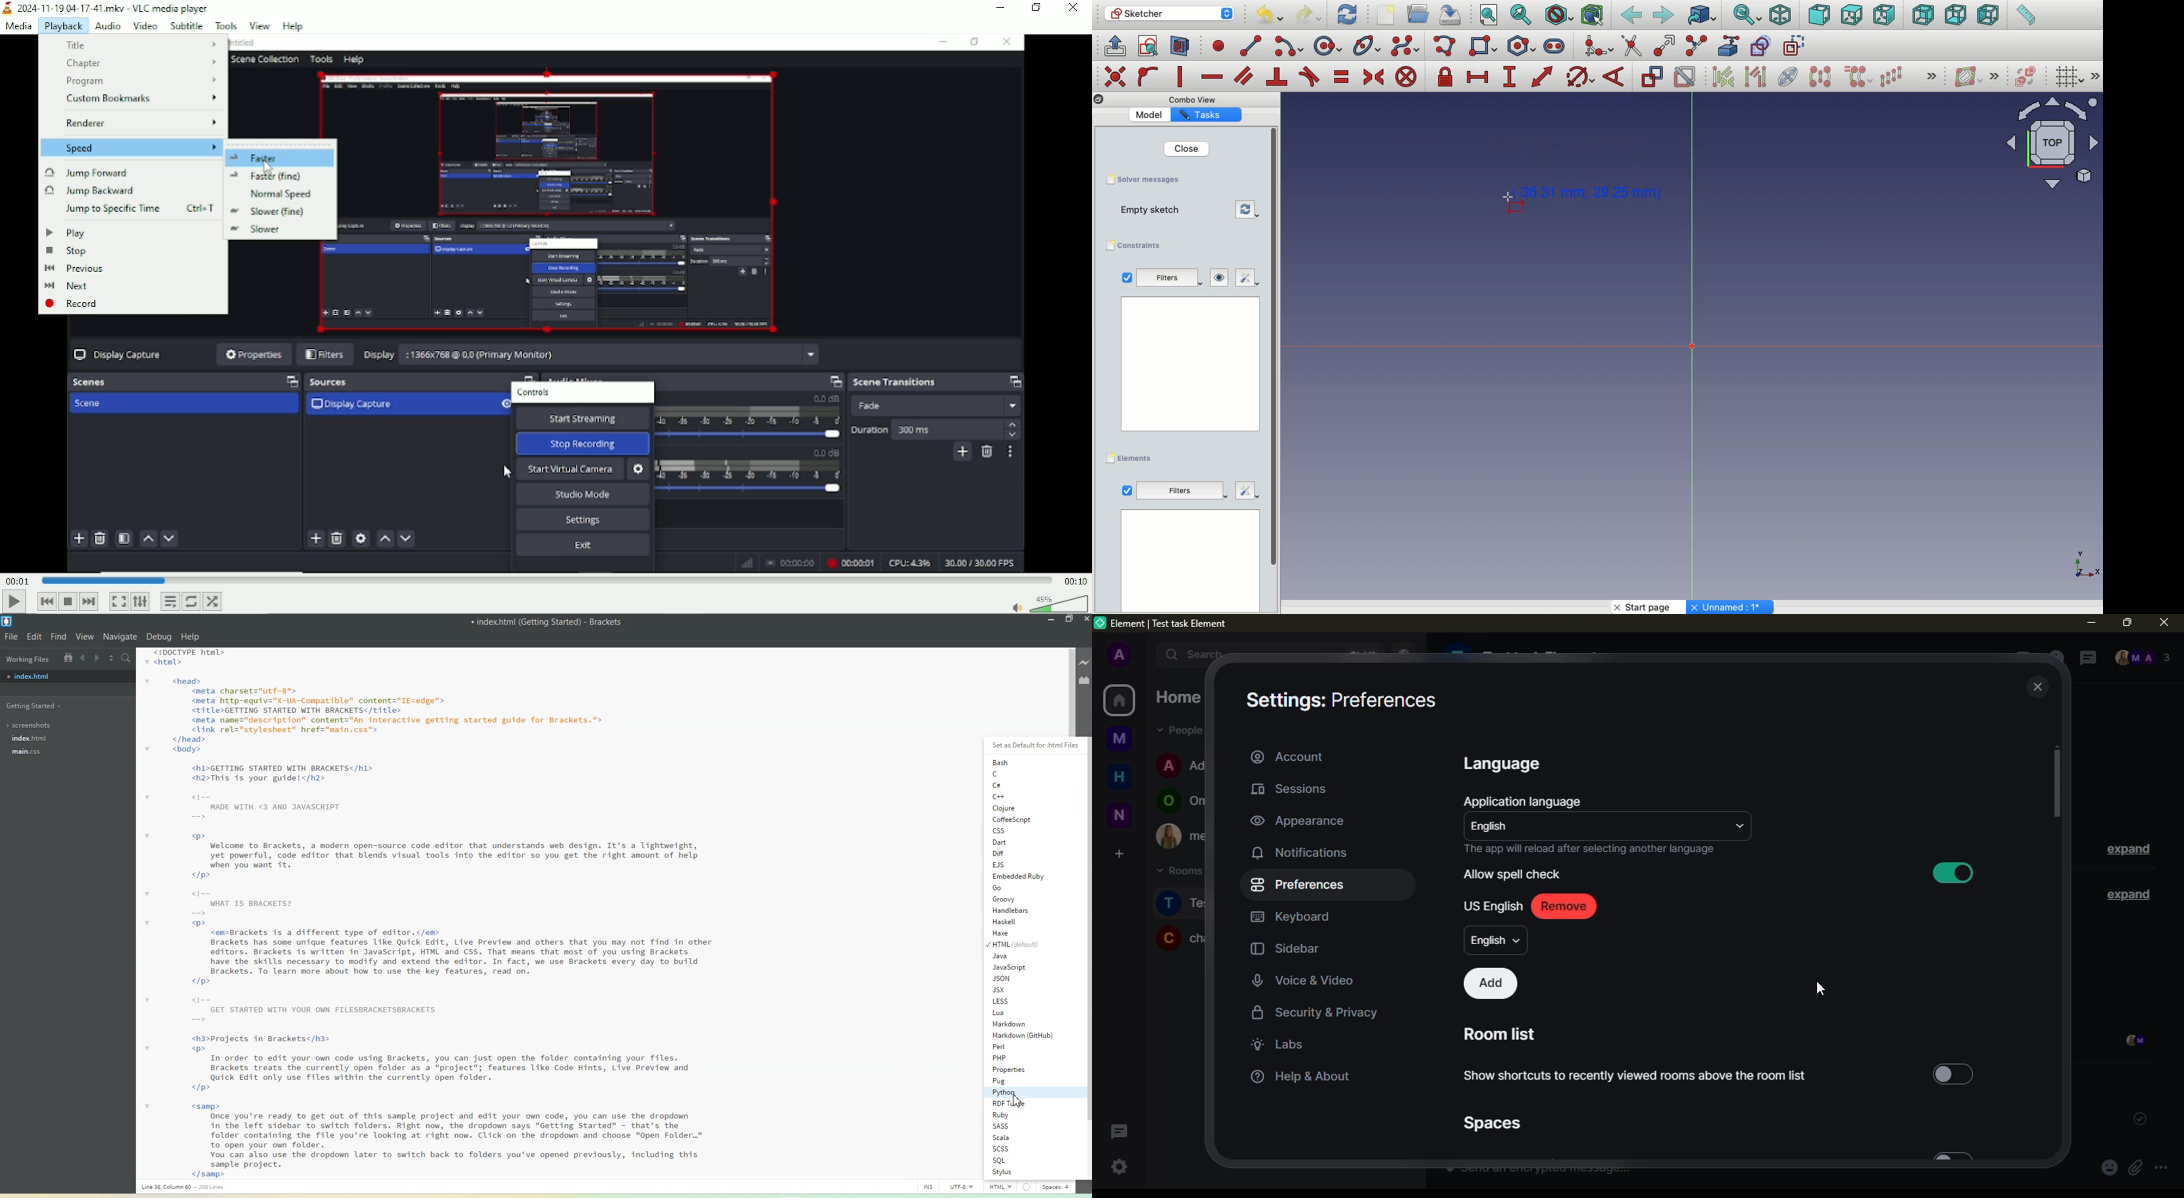  I want to click on view, so click(260, 24).